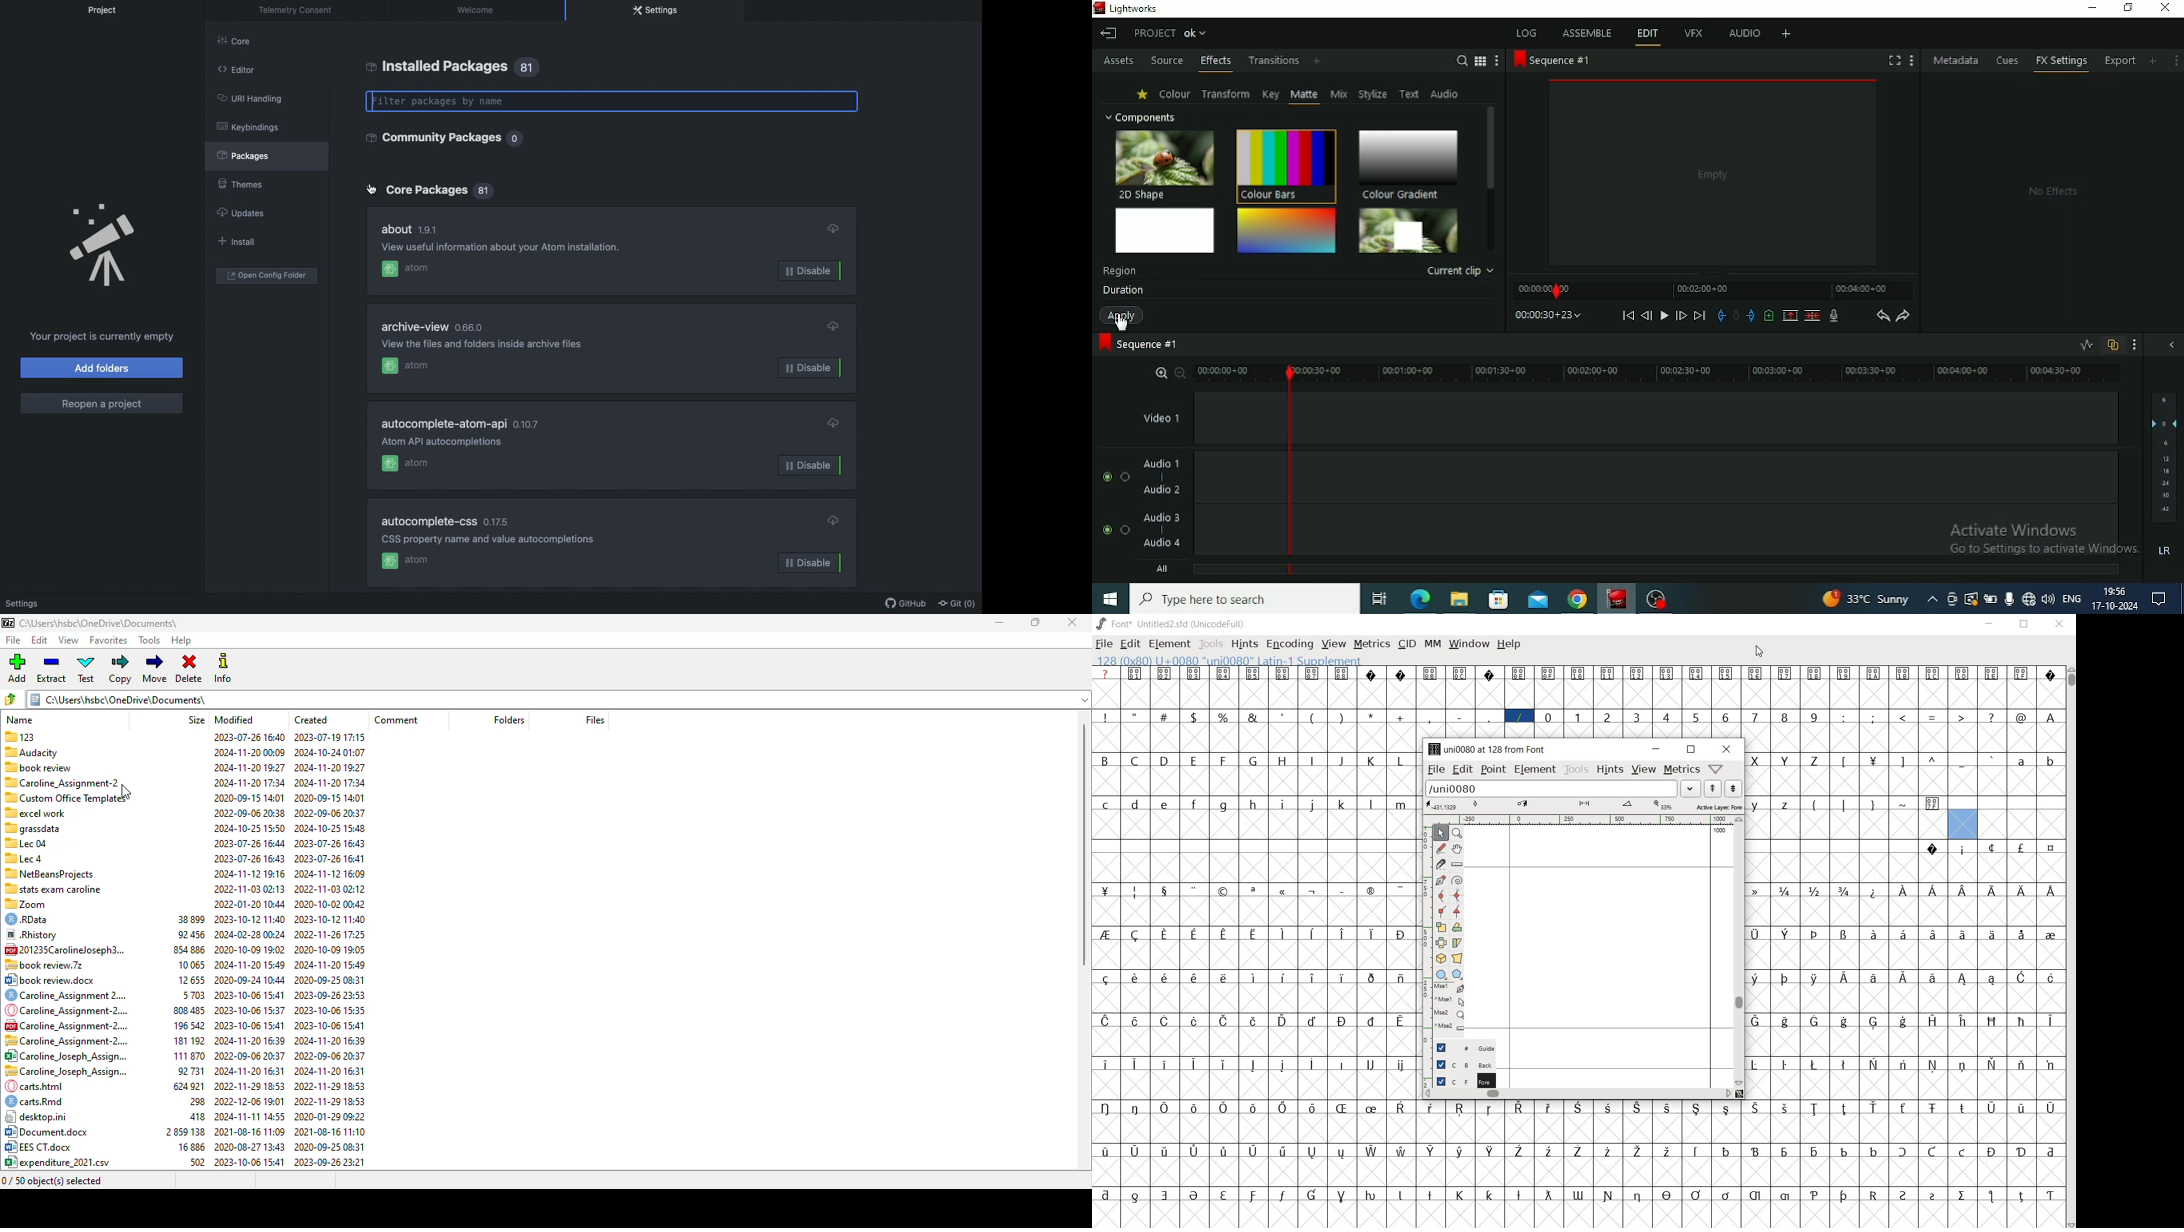 This screenshot has width=2184, height=1232. What do you see at coordinates (333, 920) in the screenshot?
I see `2023-10-12 11:40` at bounding box center [333, 920].